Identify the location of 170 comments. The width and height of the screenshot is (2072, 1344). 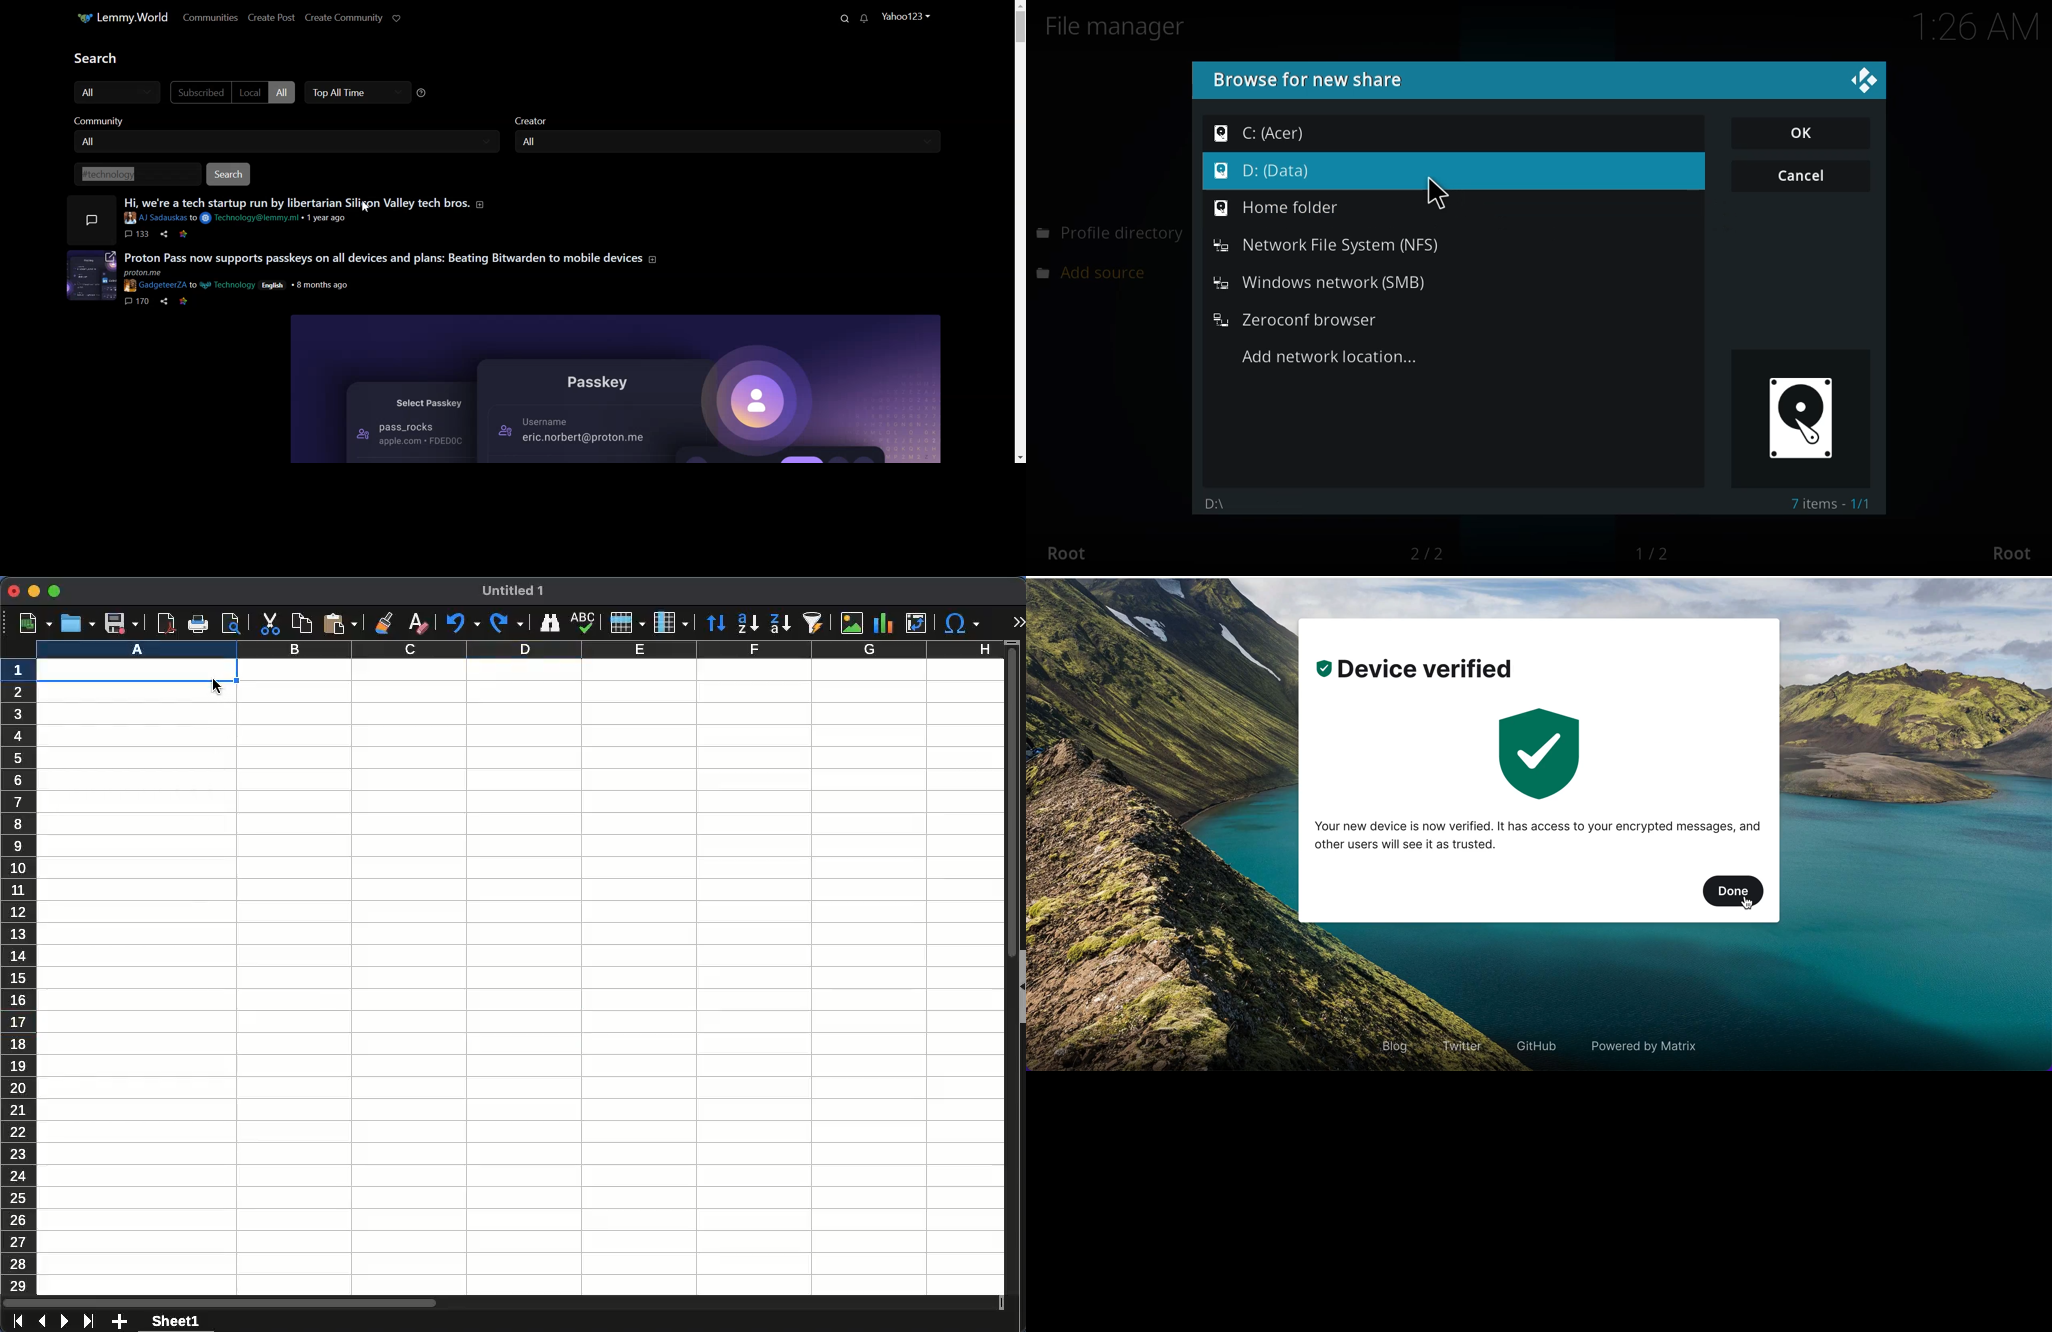
(137, 303).